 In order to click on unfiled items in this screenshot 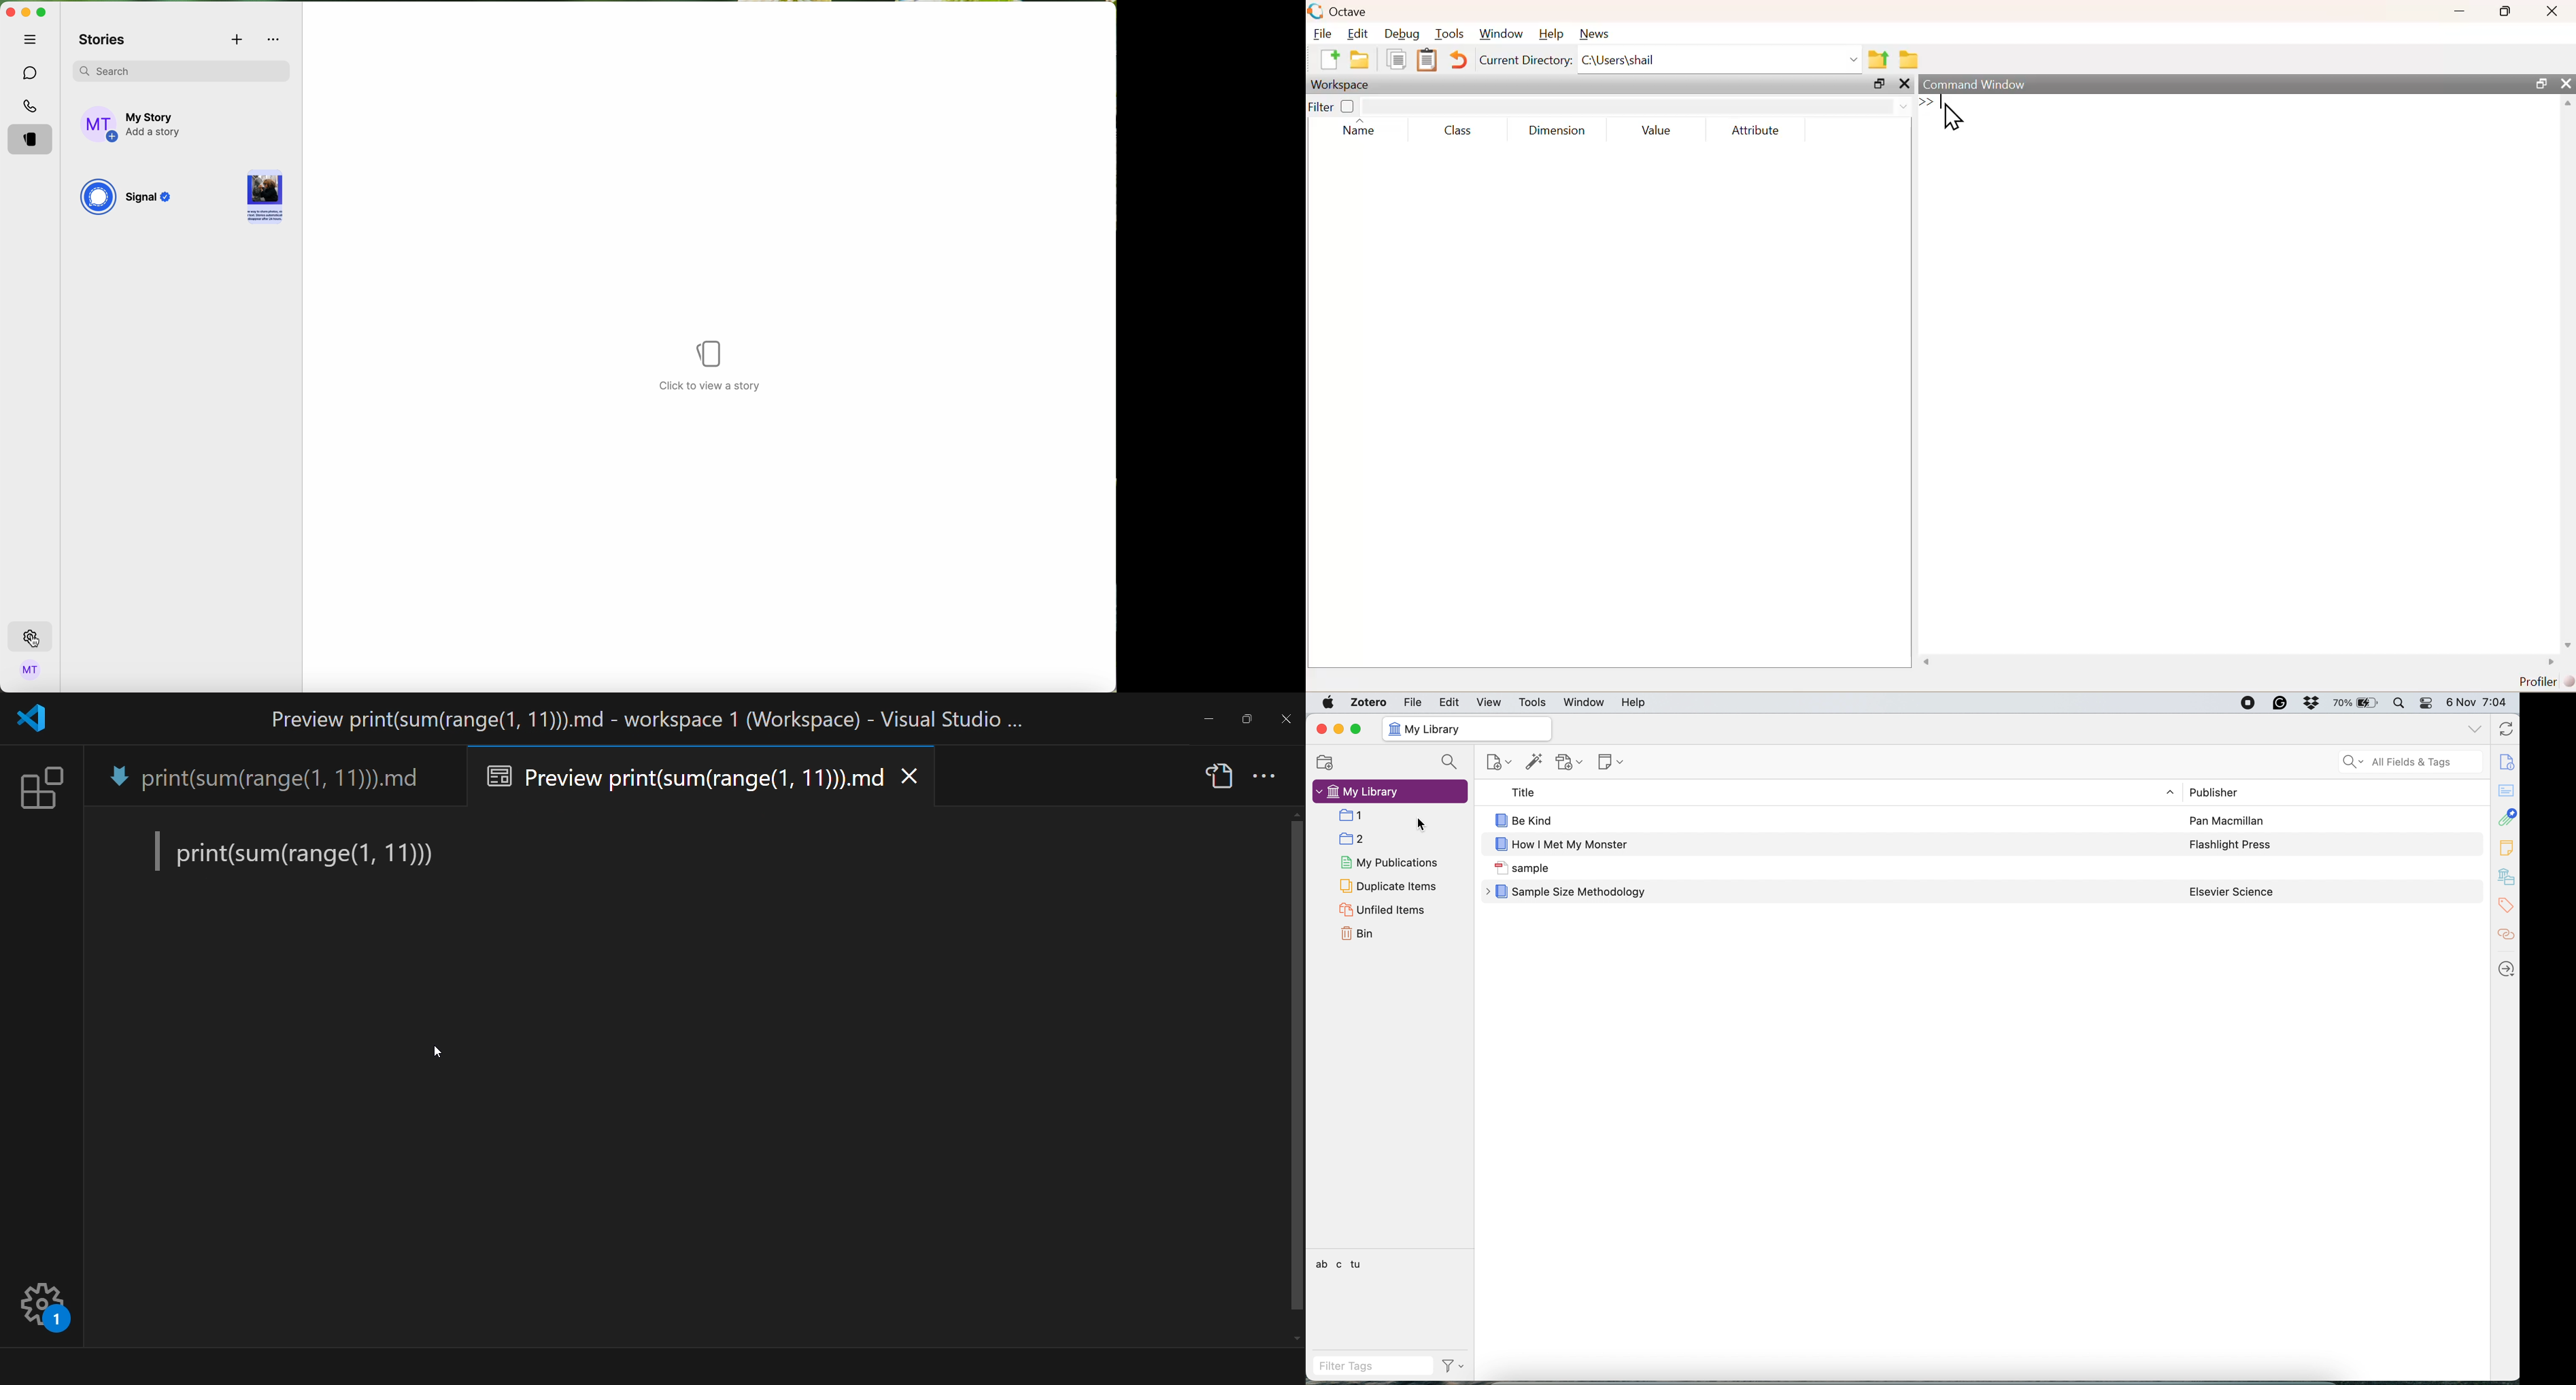, I will do `click(1383, 909)`.